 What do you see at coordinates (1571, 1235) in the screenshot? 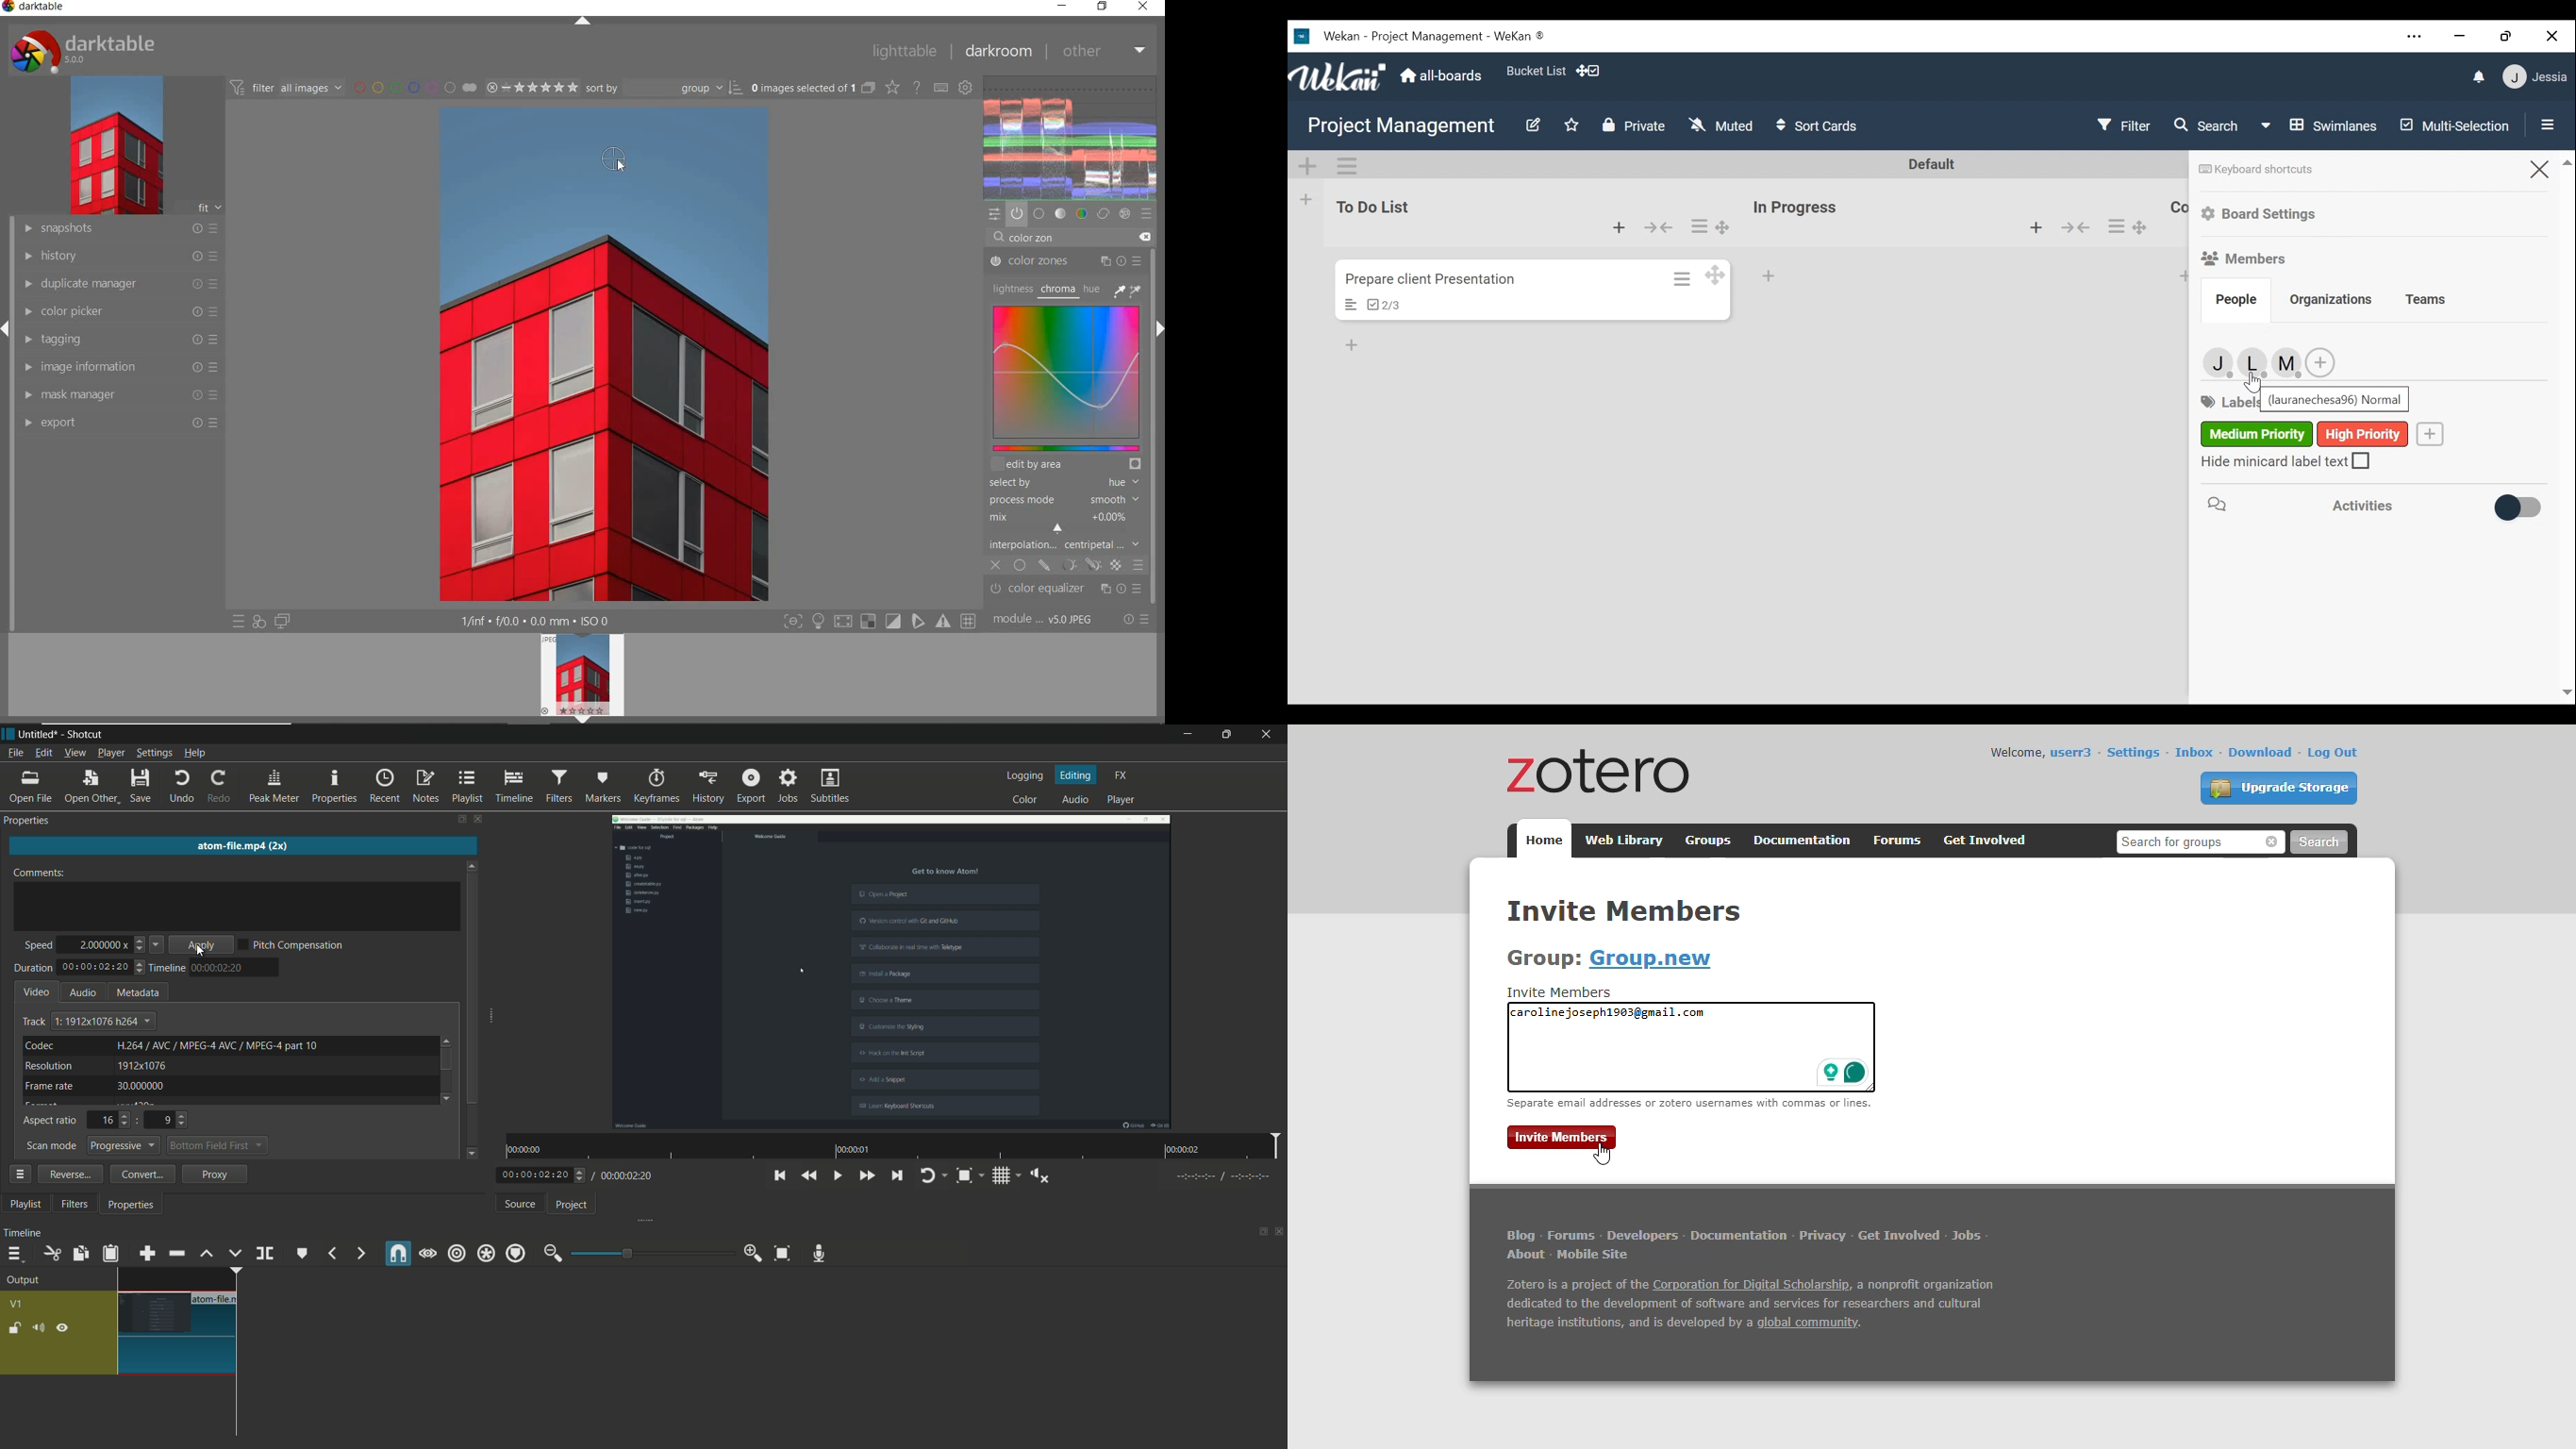
I see `forums` at bounding box center [1571, 1235].